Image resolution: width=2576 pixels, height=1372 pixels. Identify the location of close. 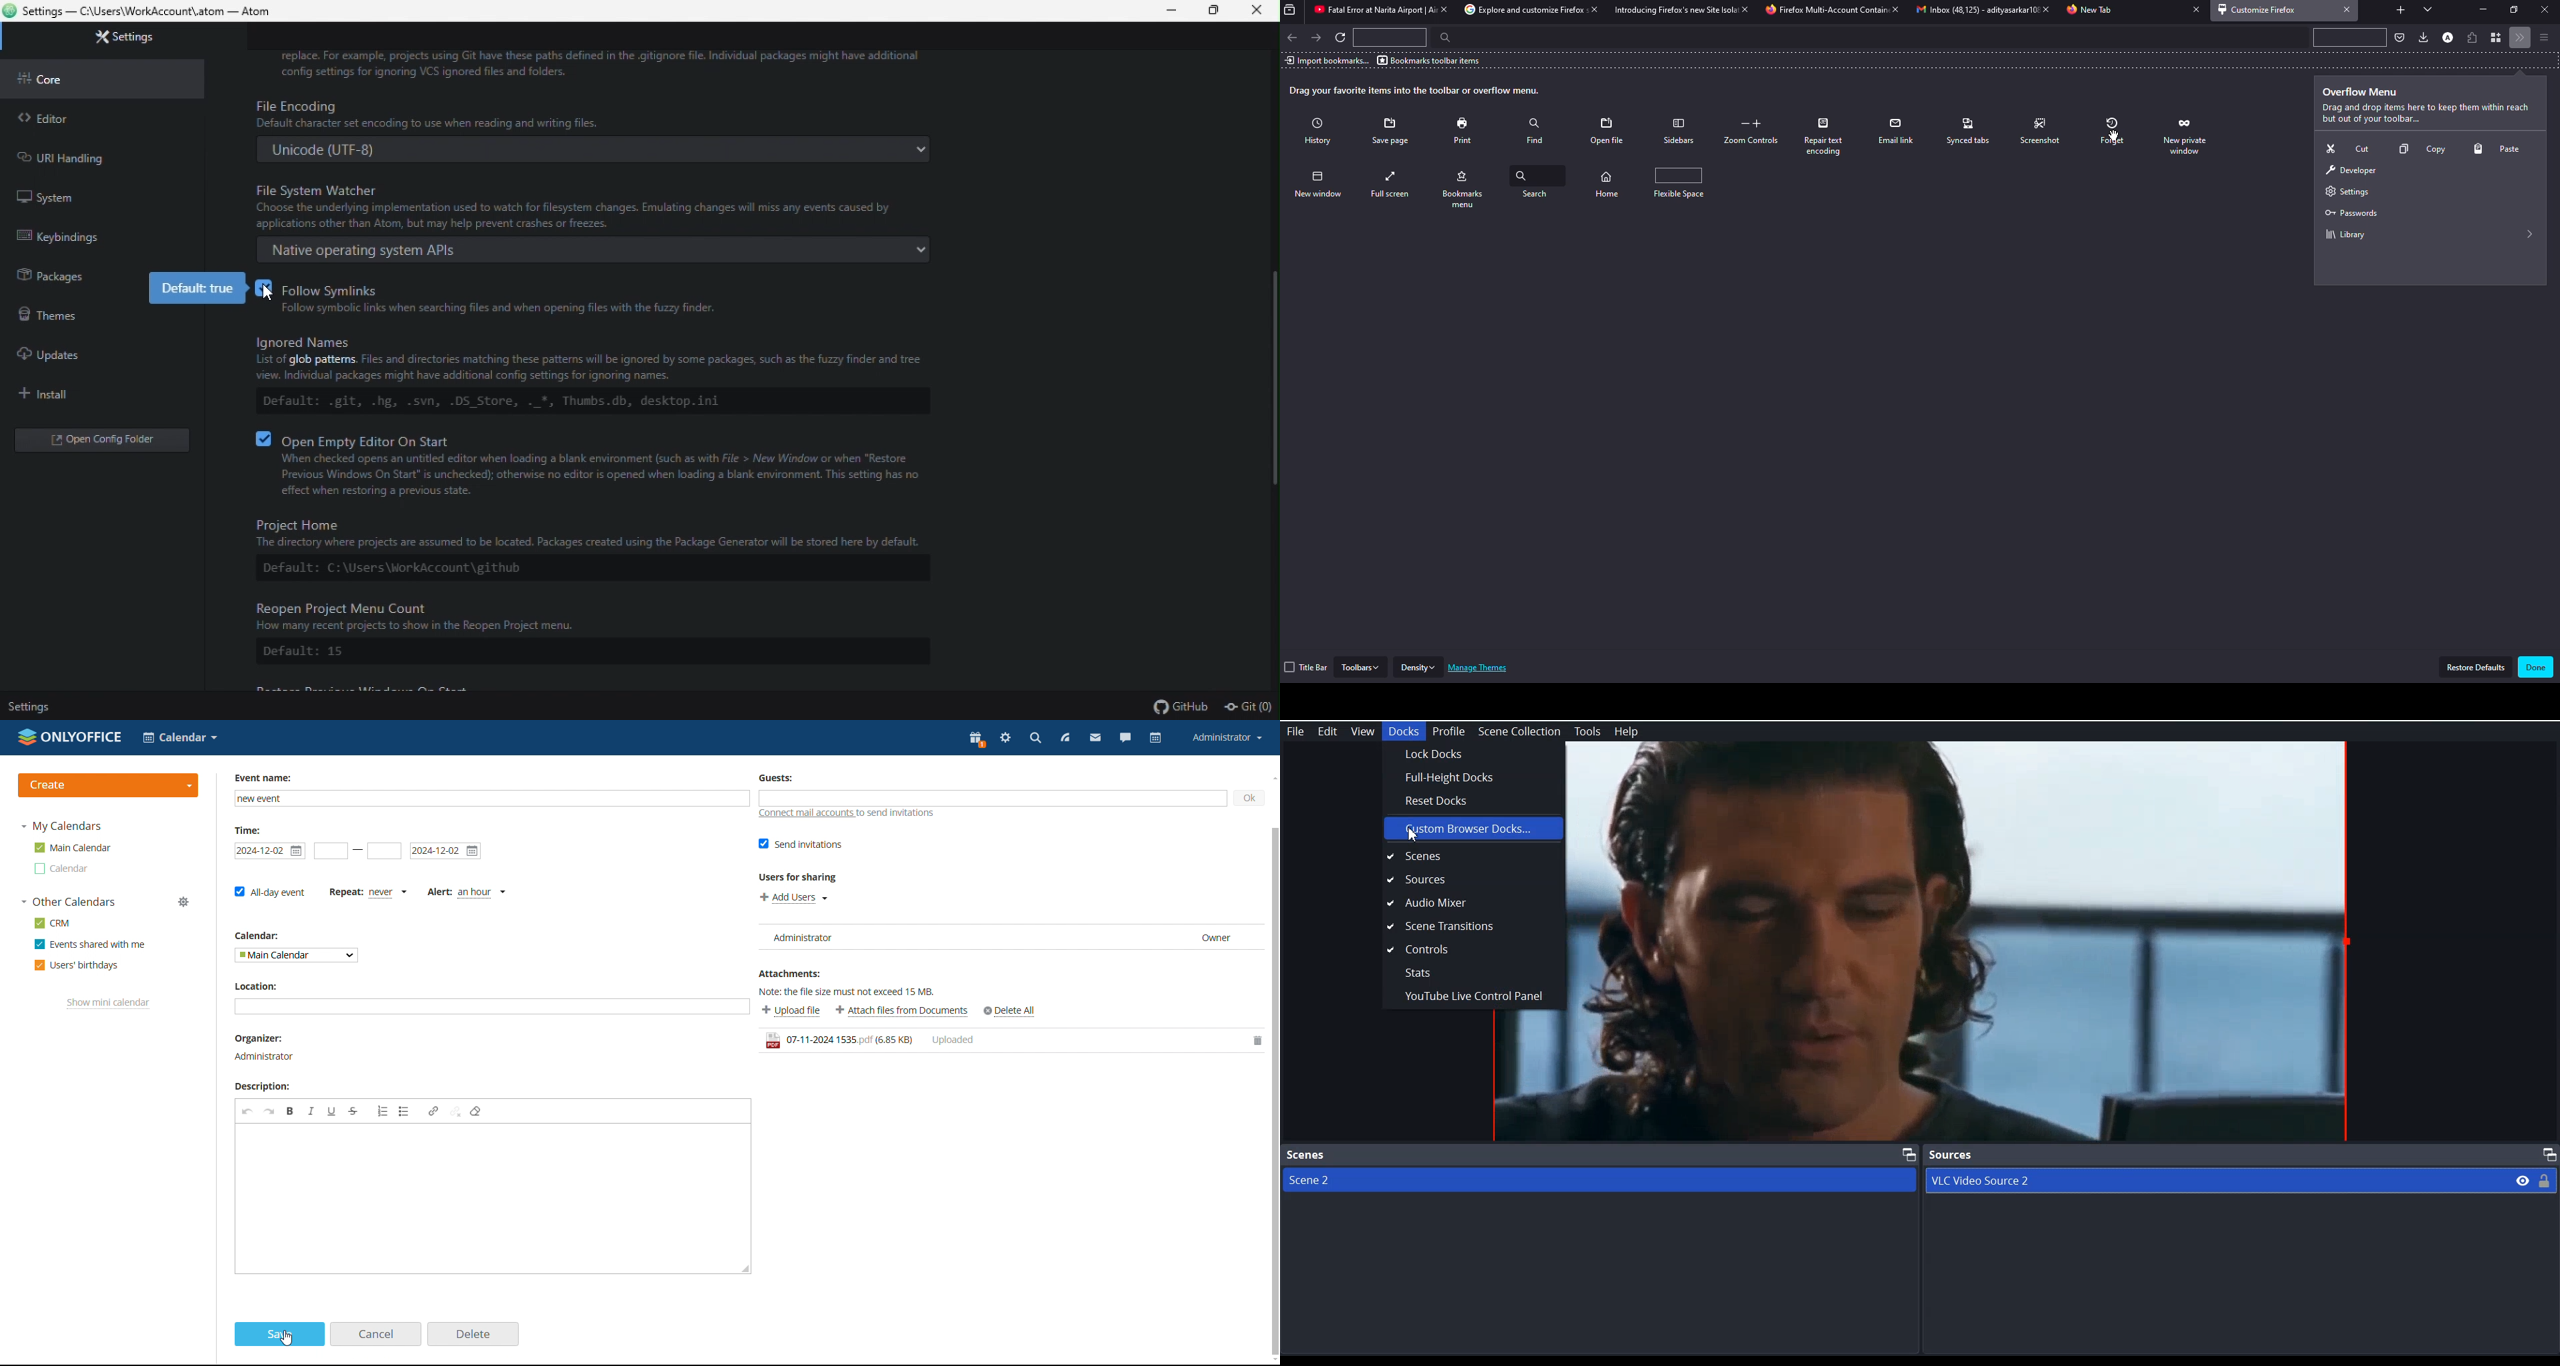
(1895, 10).